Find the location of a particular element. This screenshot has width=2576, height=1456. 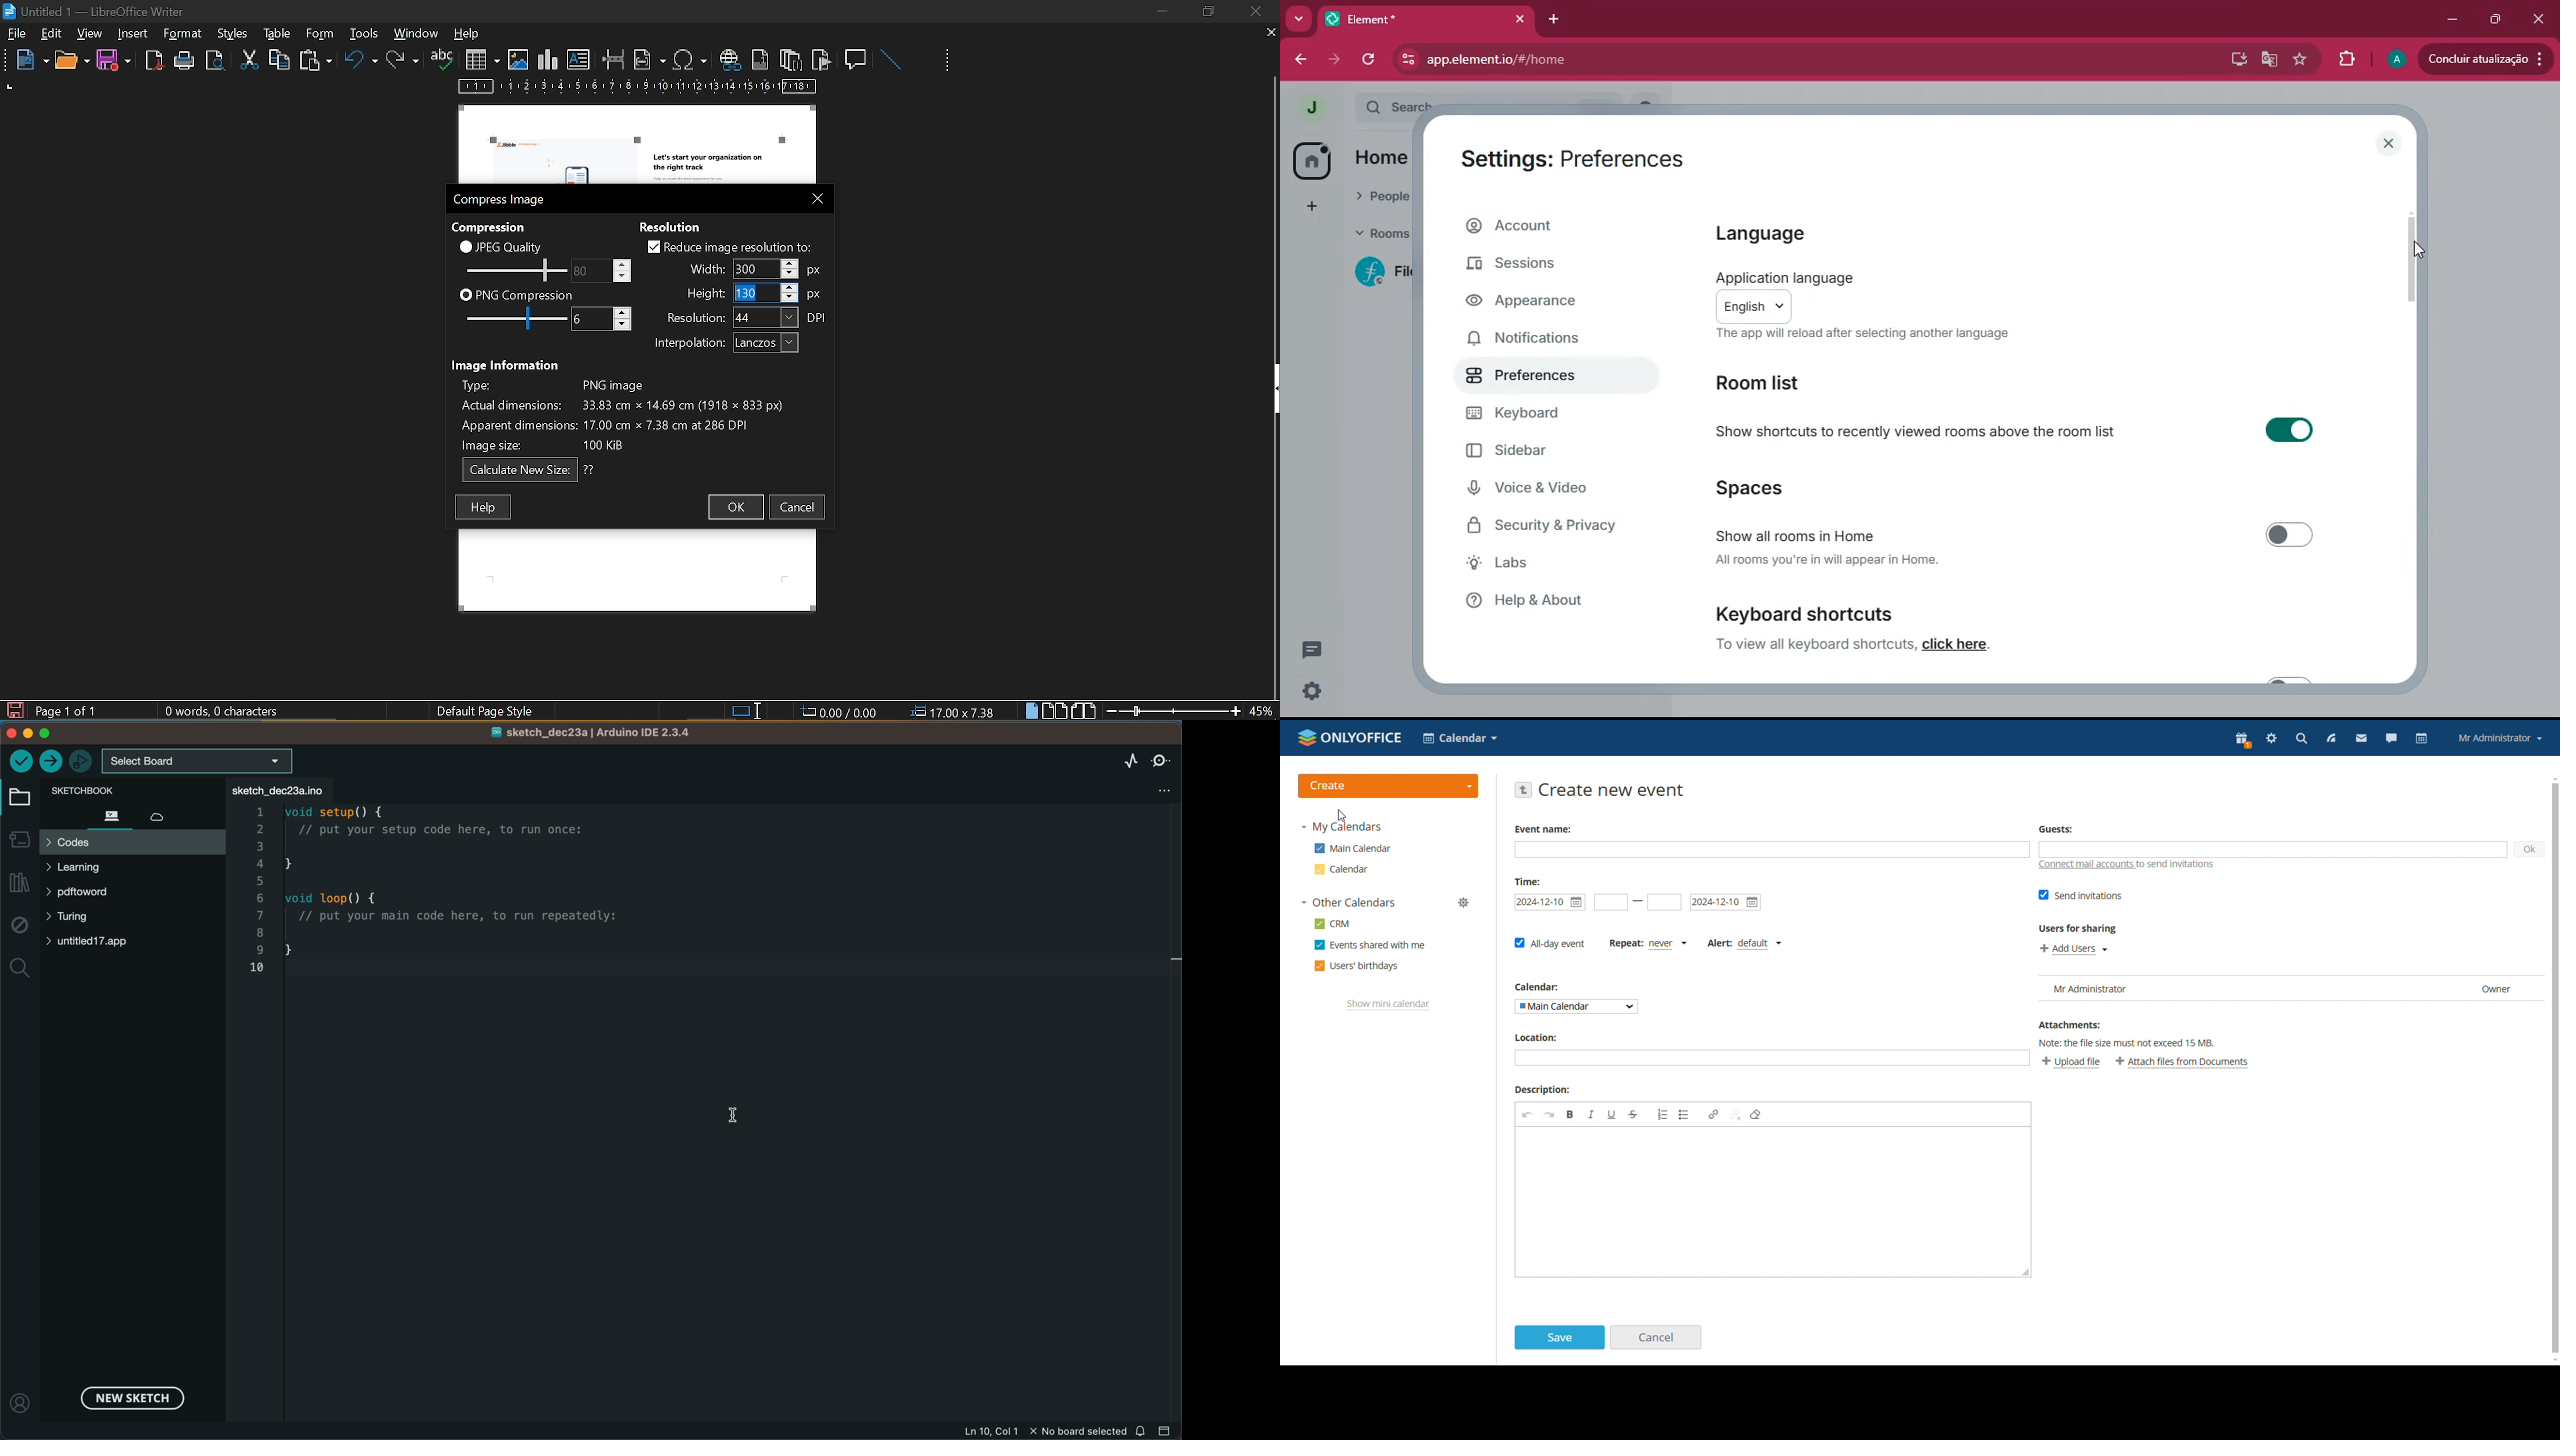

redo is located at coordinates (403, 60).